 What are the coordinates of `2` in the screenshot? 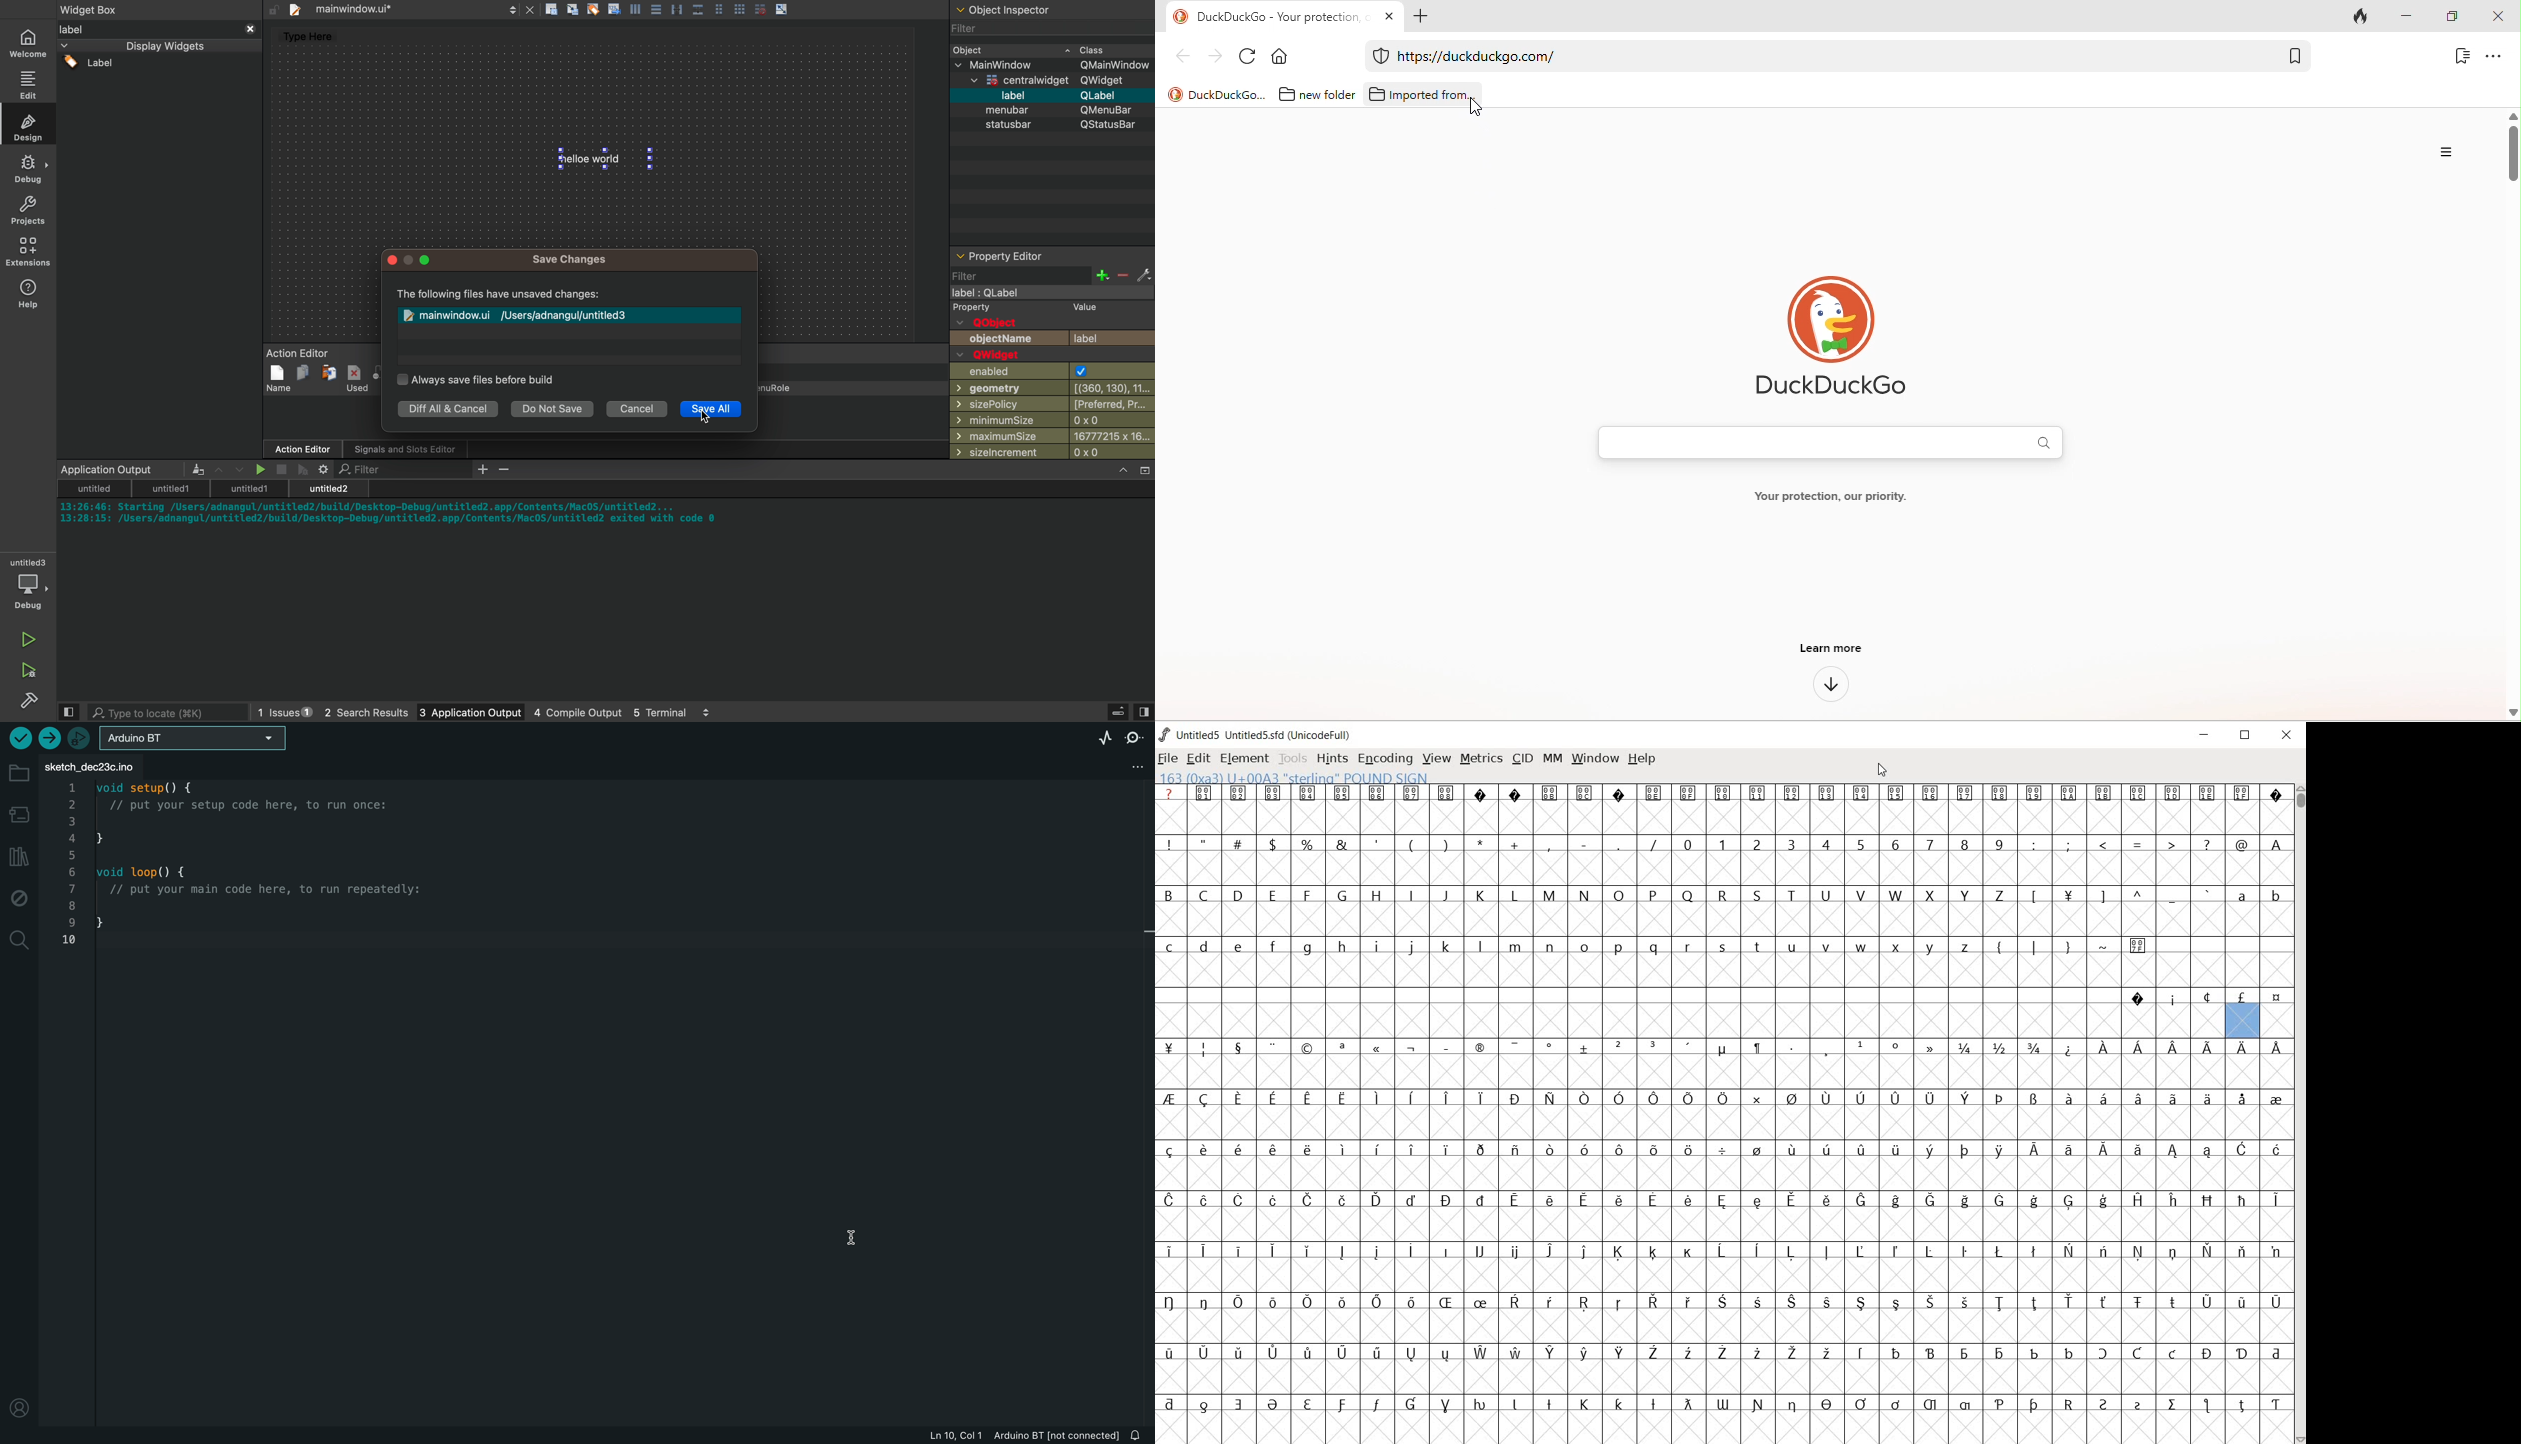 It's located at (1758, 844).